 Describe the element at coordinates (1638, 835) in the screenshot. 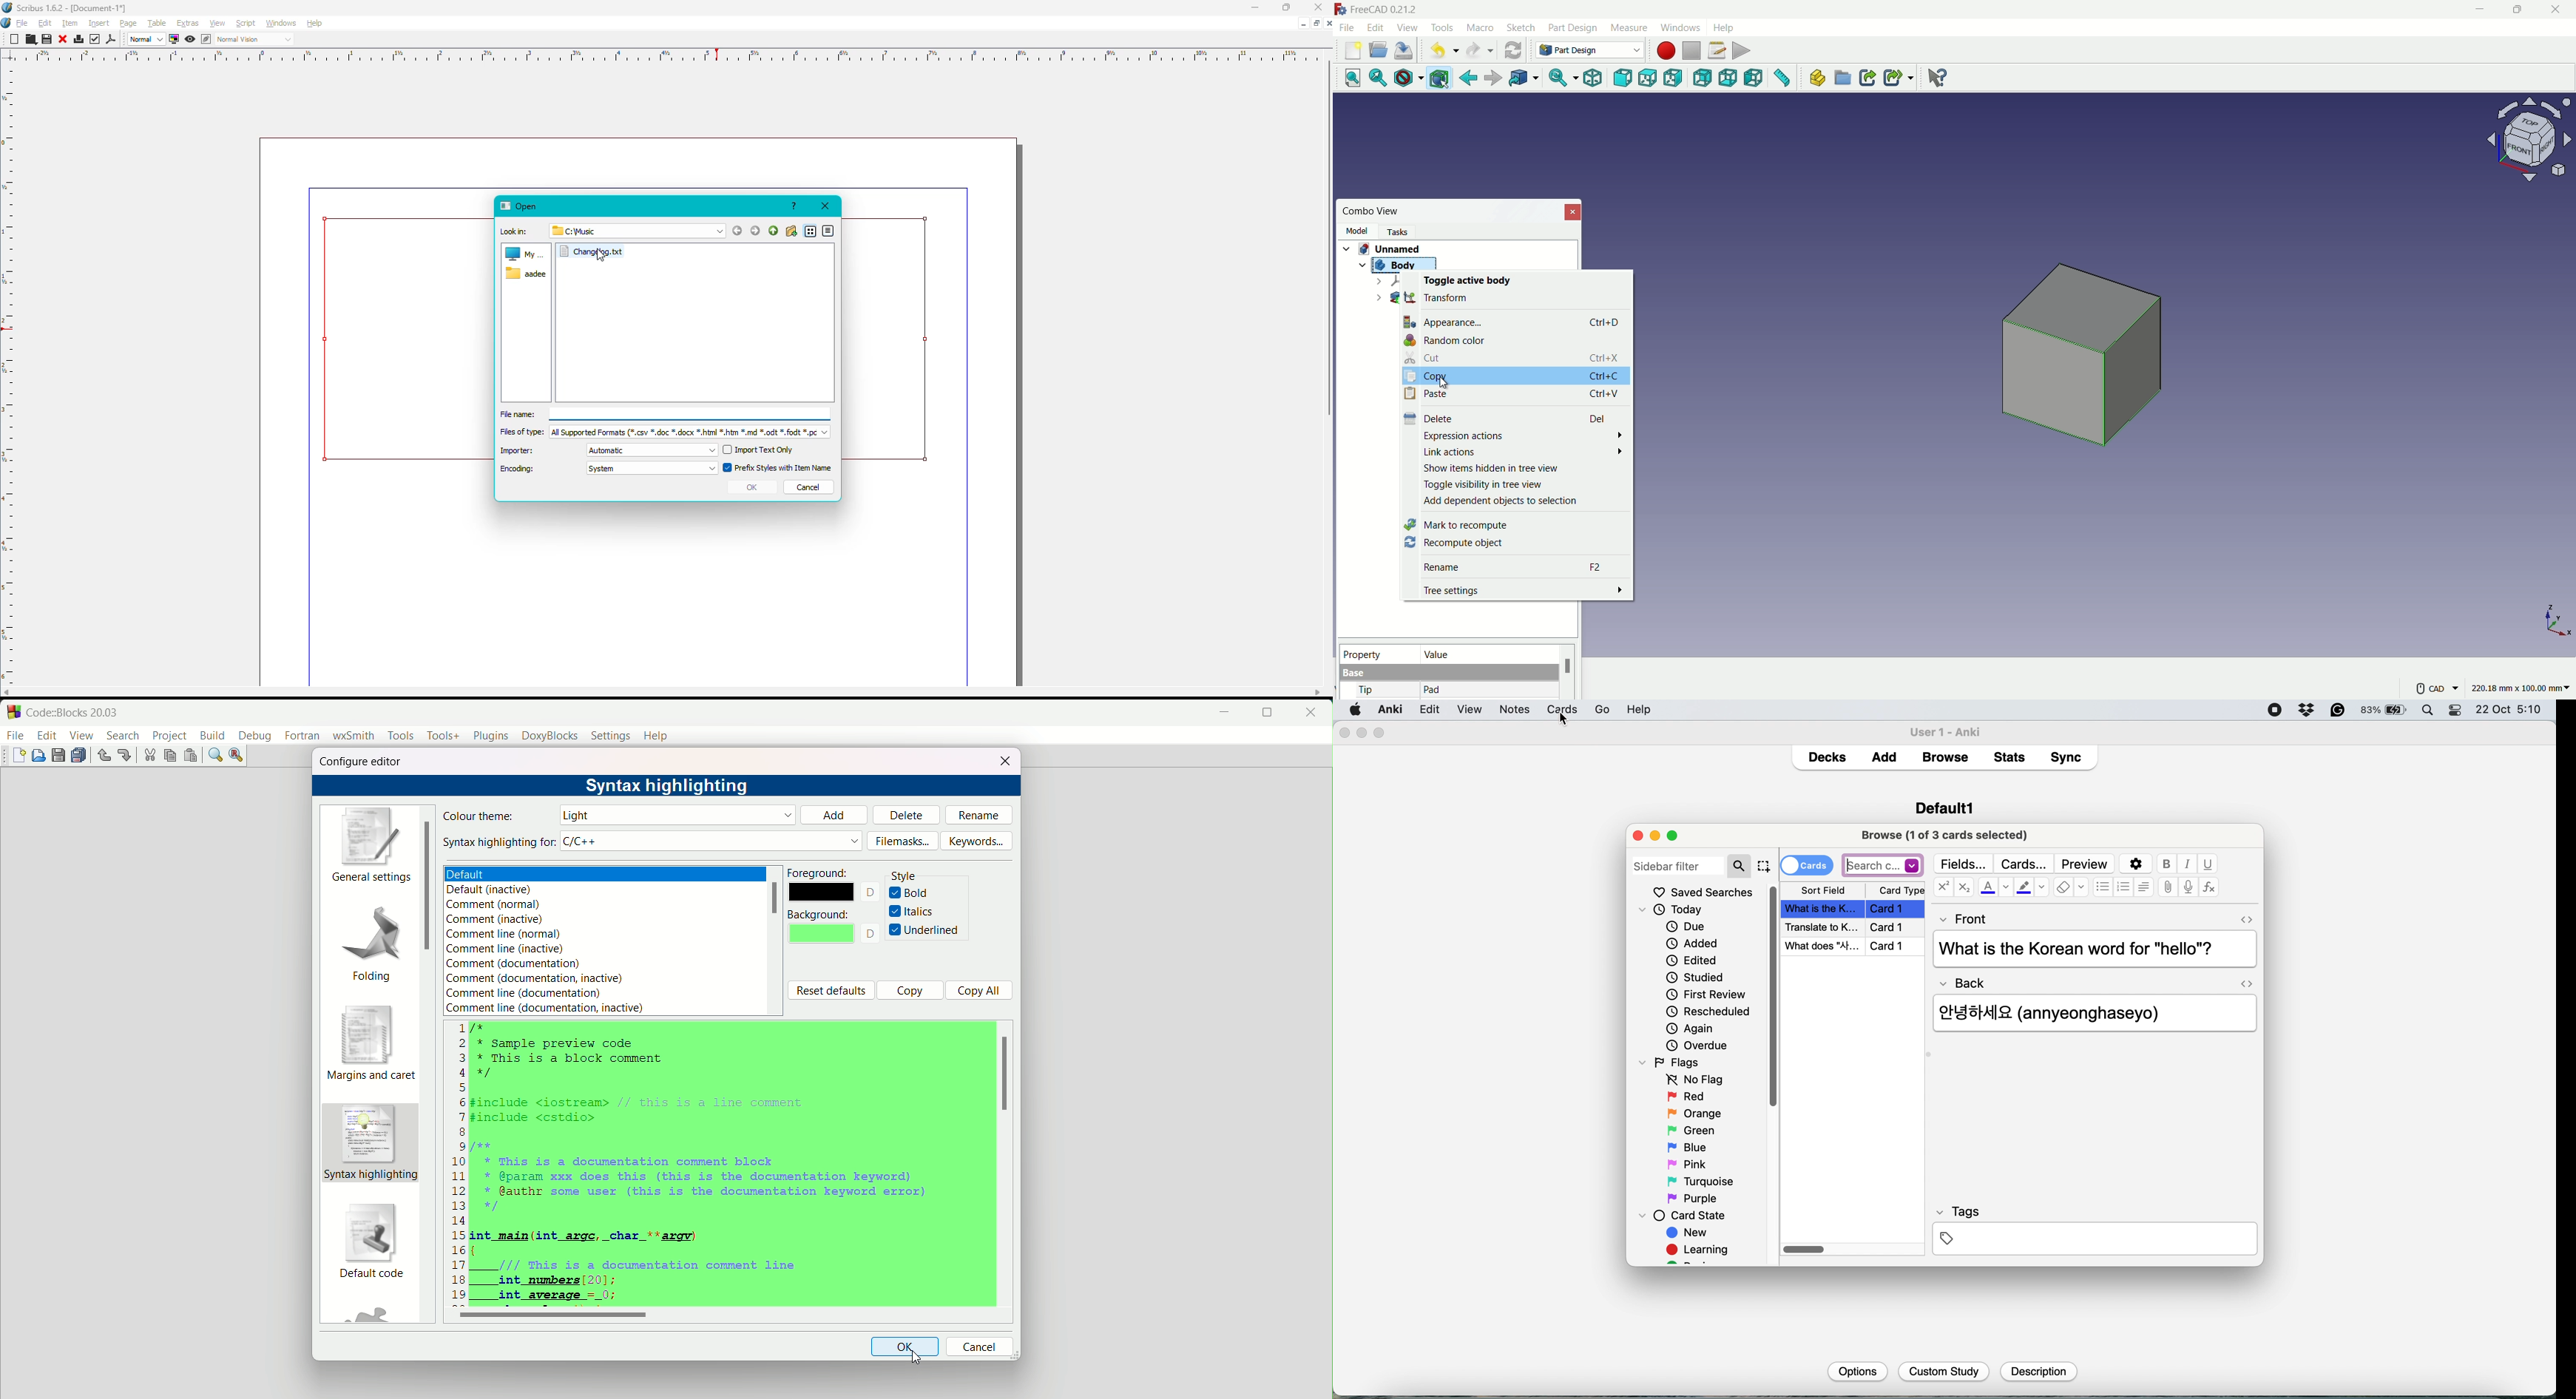

I see `close` at that location.